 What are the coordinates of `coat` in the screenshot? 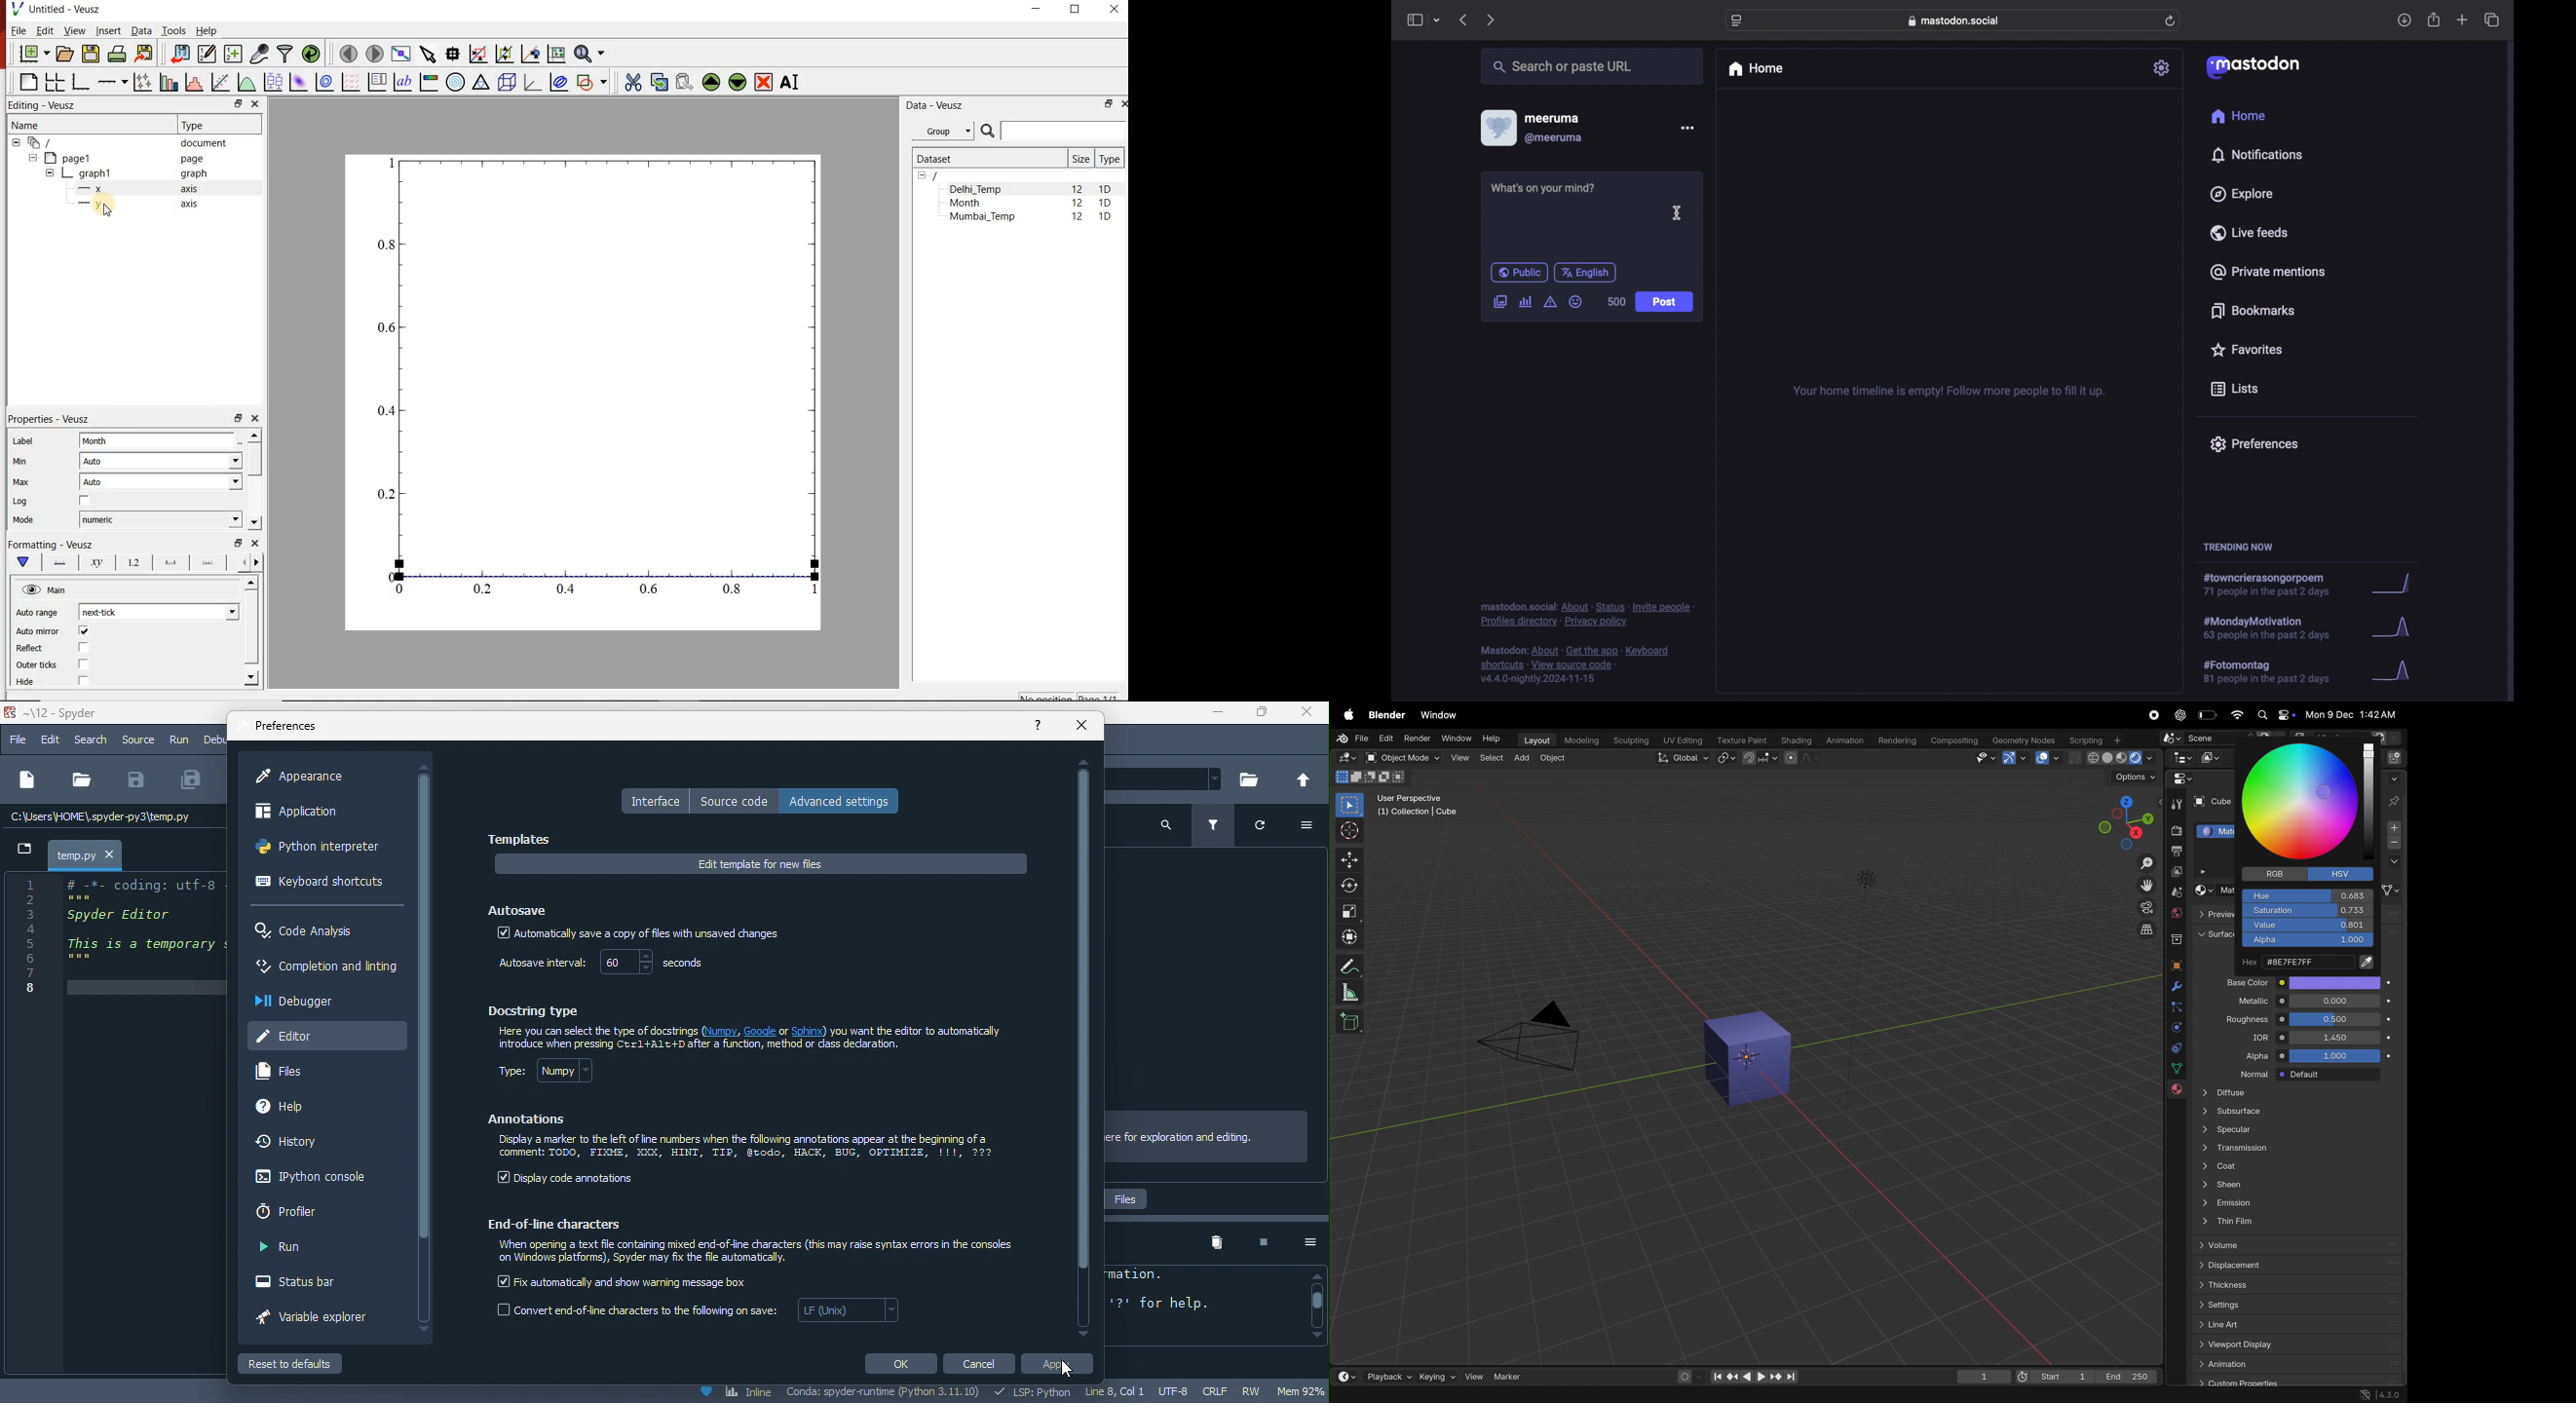 It's located at (2291, 1168).